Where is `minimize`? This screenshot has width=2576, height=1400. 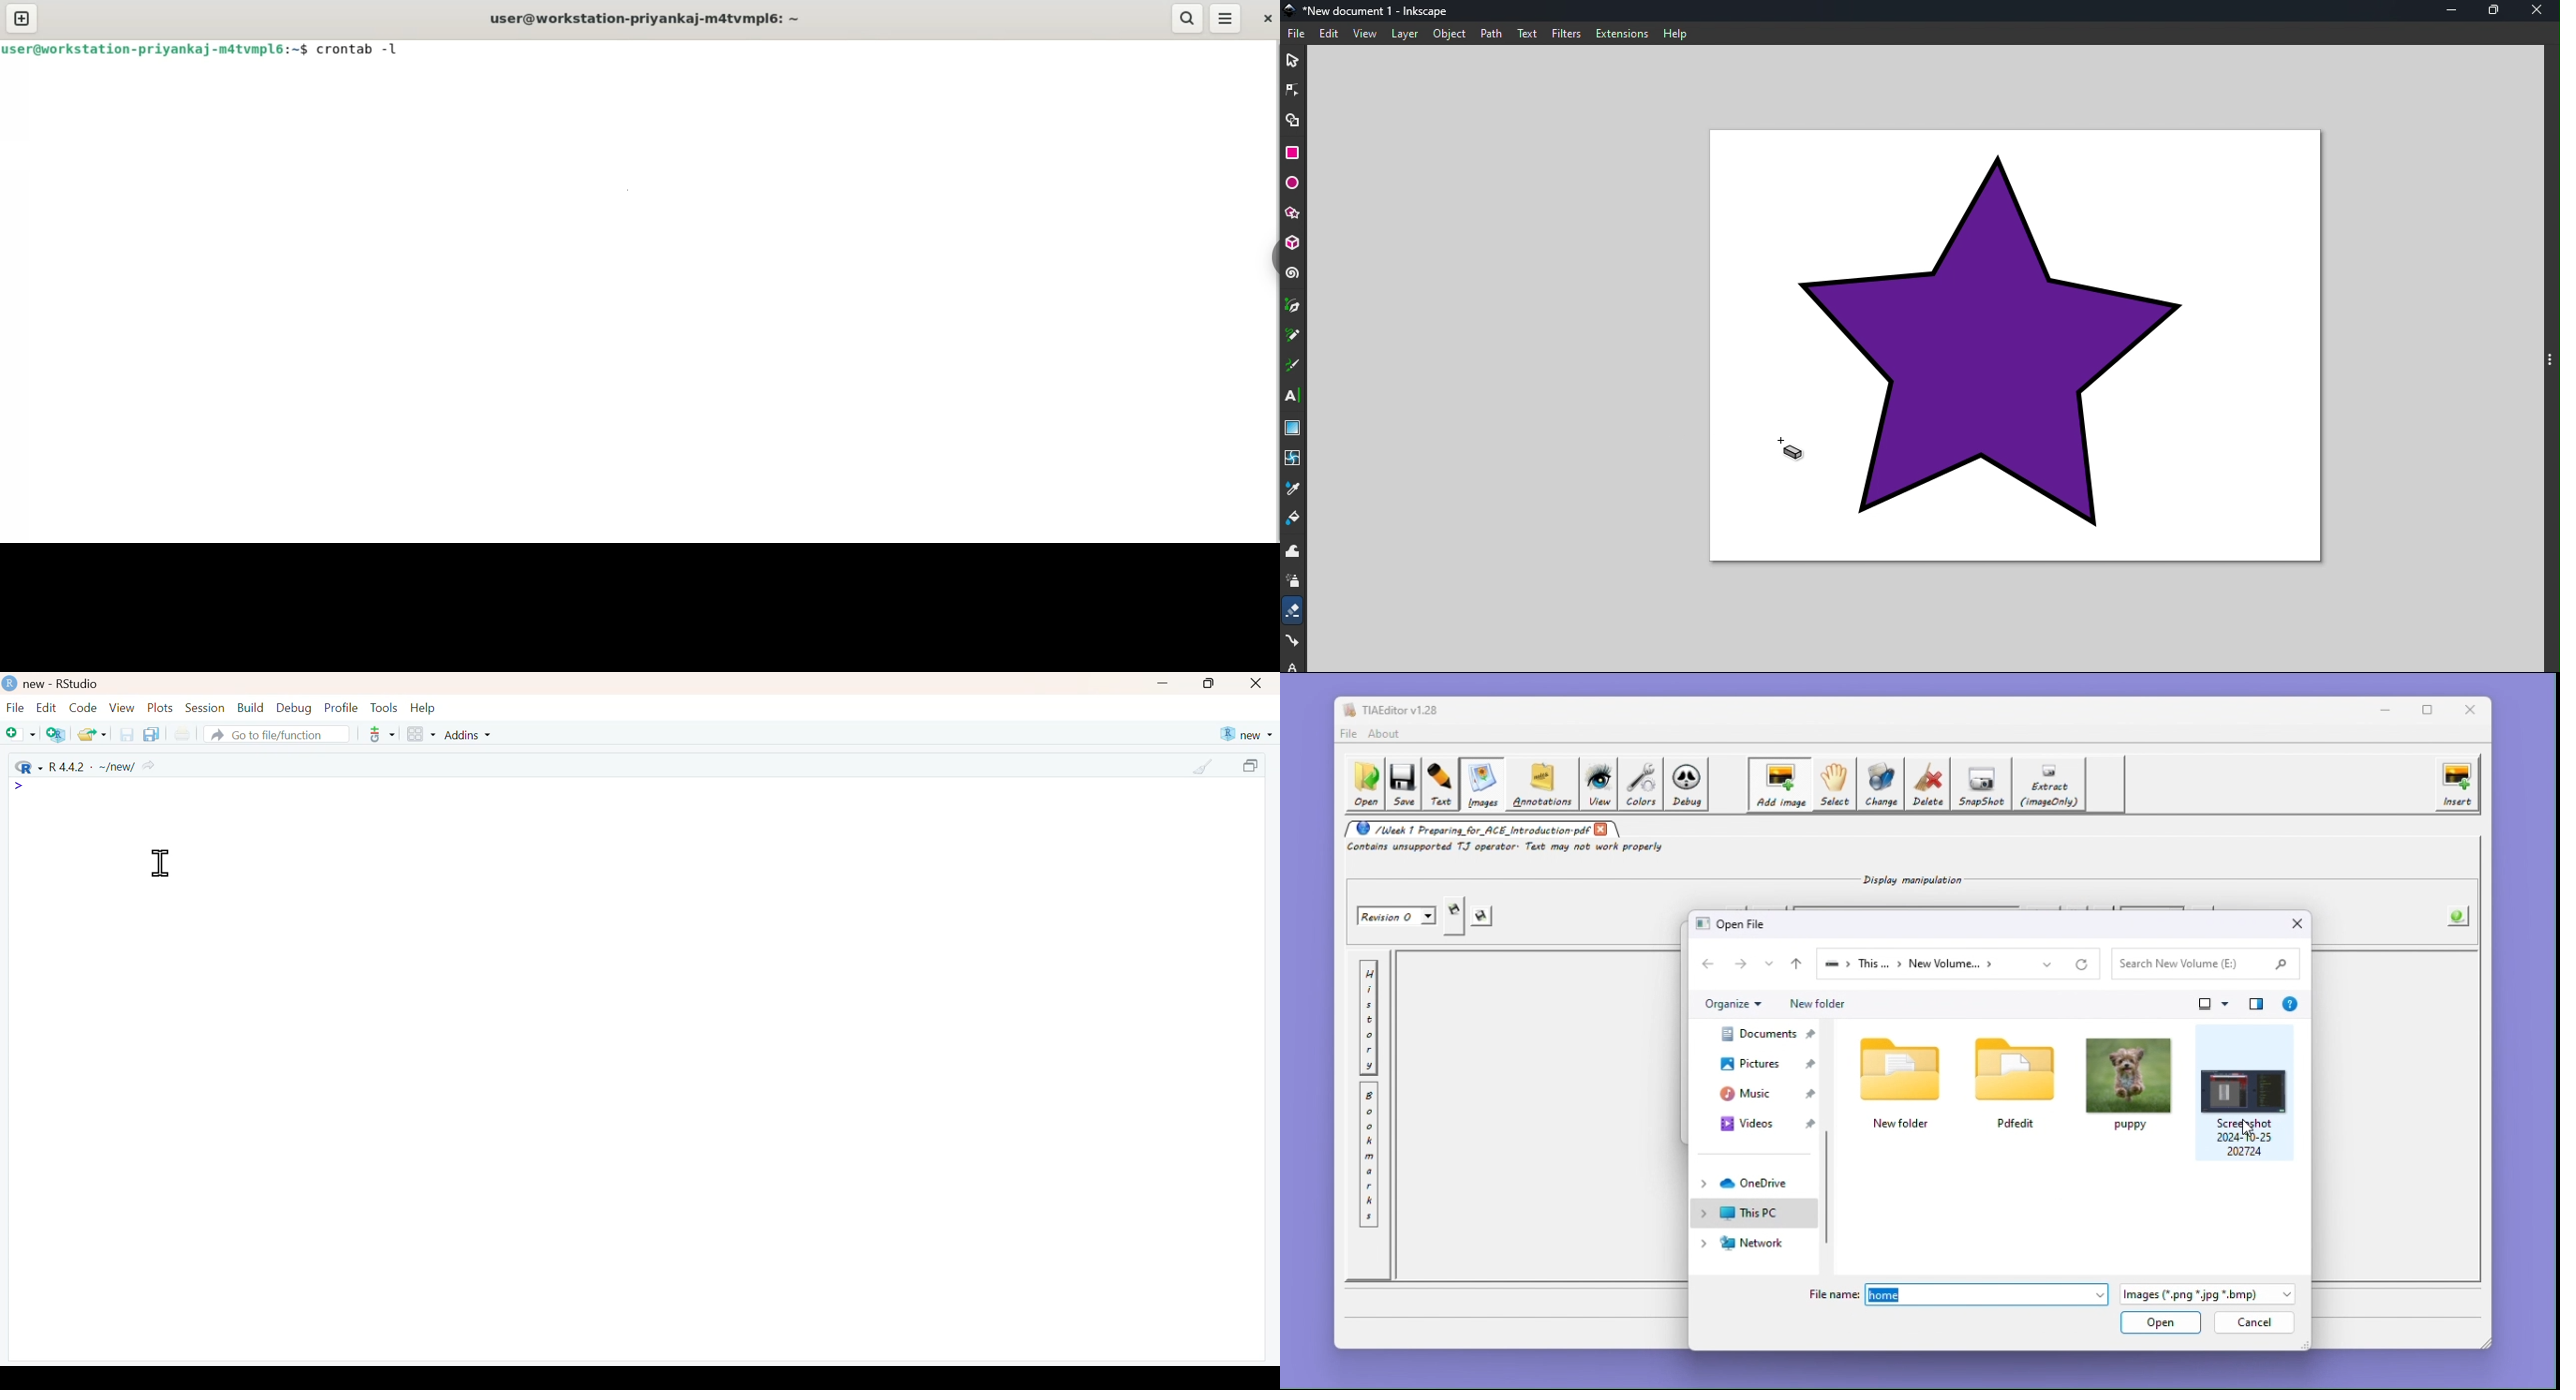 minimize is located at coordinates (1163, 683).